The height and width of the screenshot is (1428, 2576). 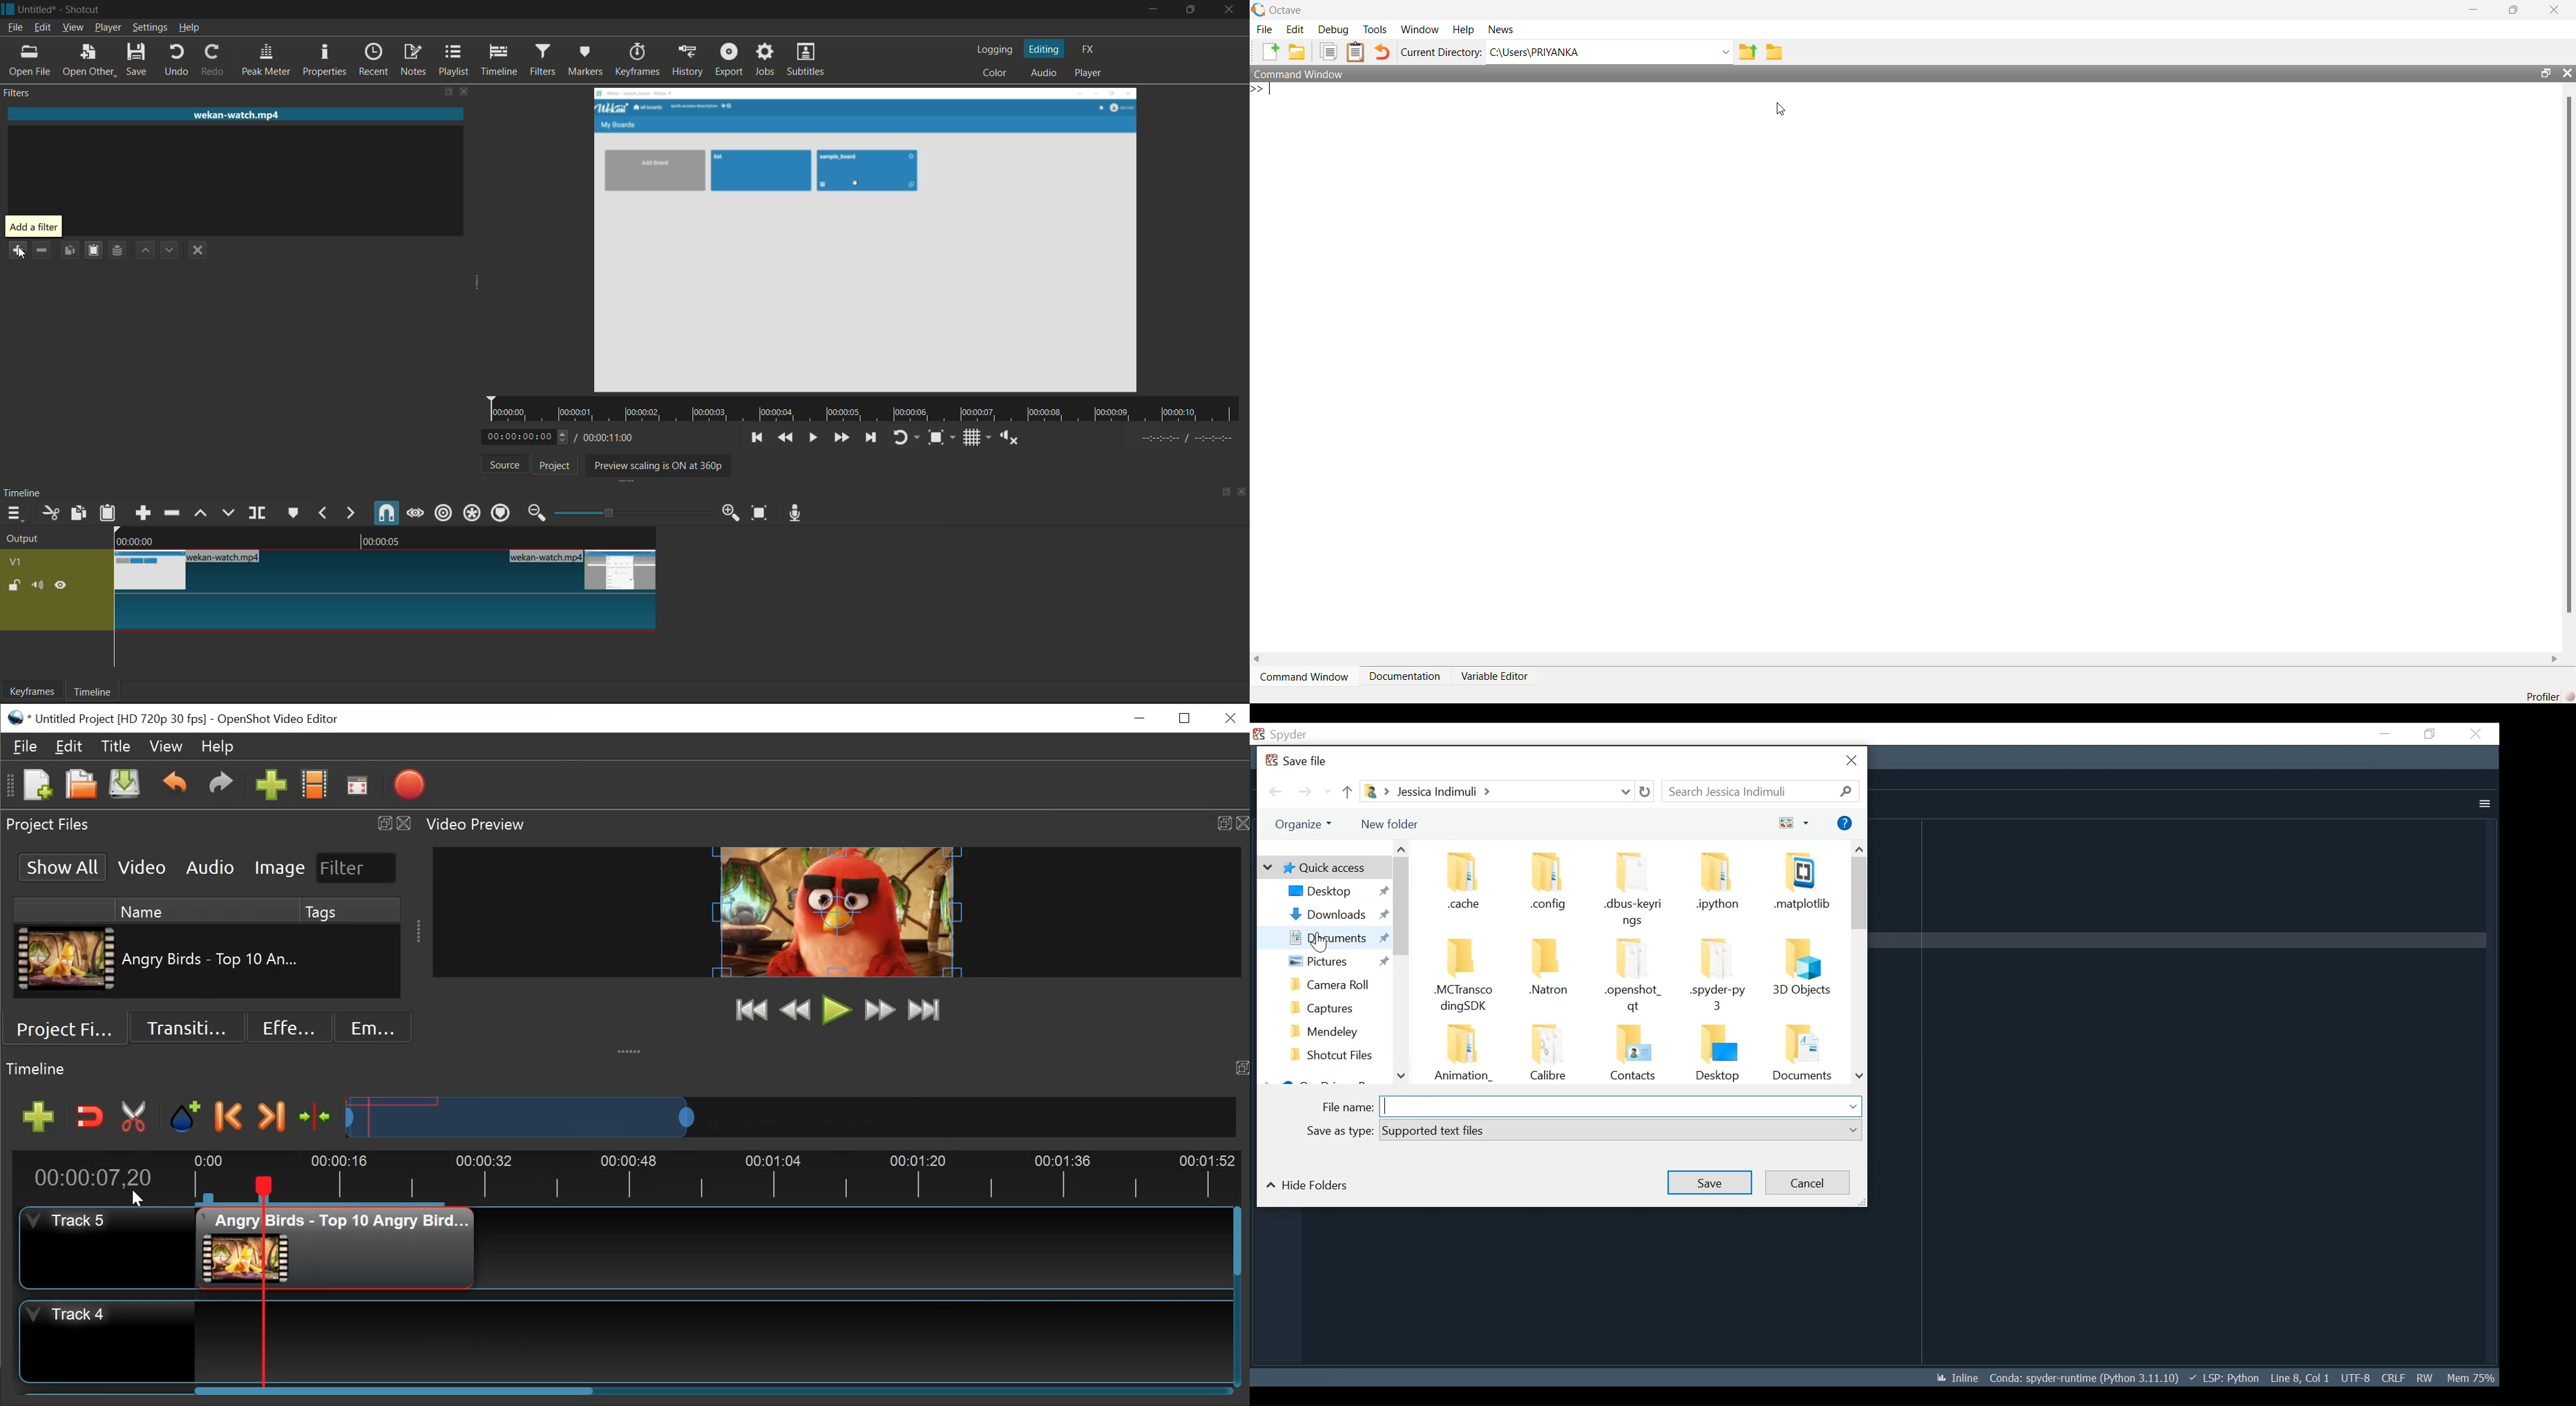 I want to click on export, so click(x=730, y=61).